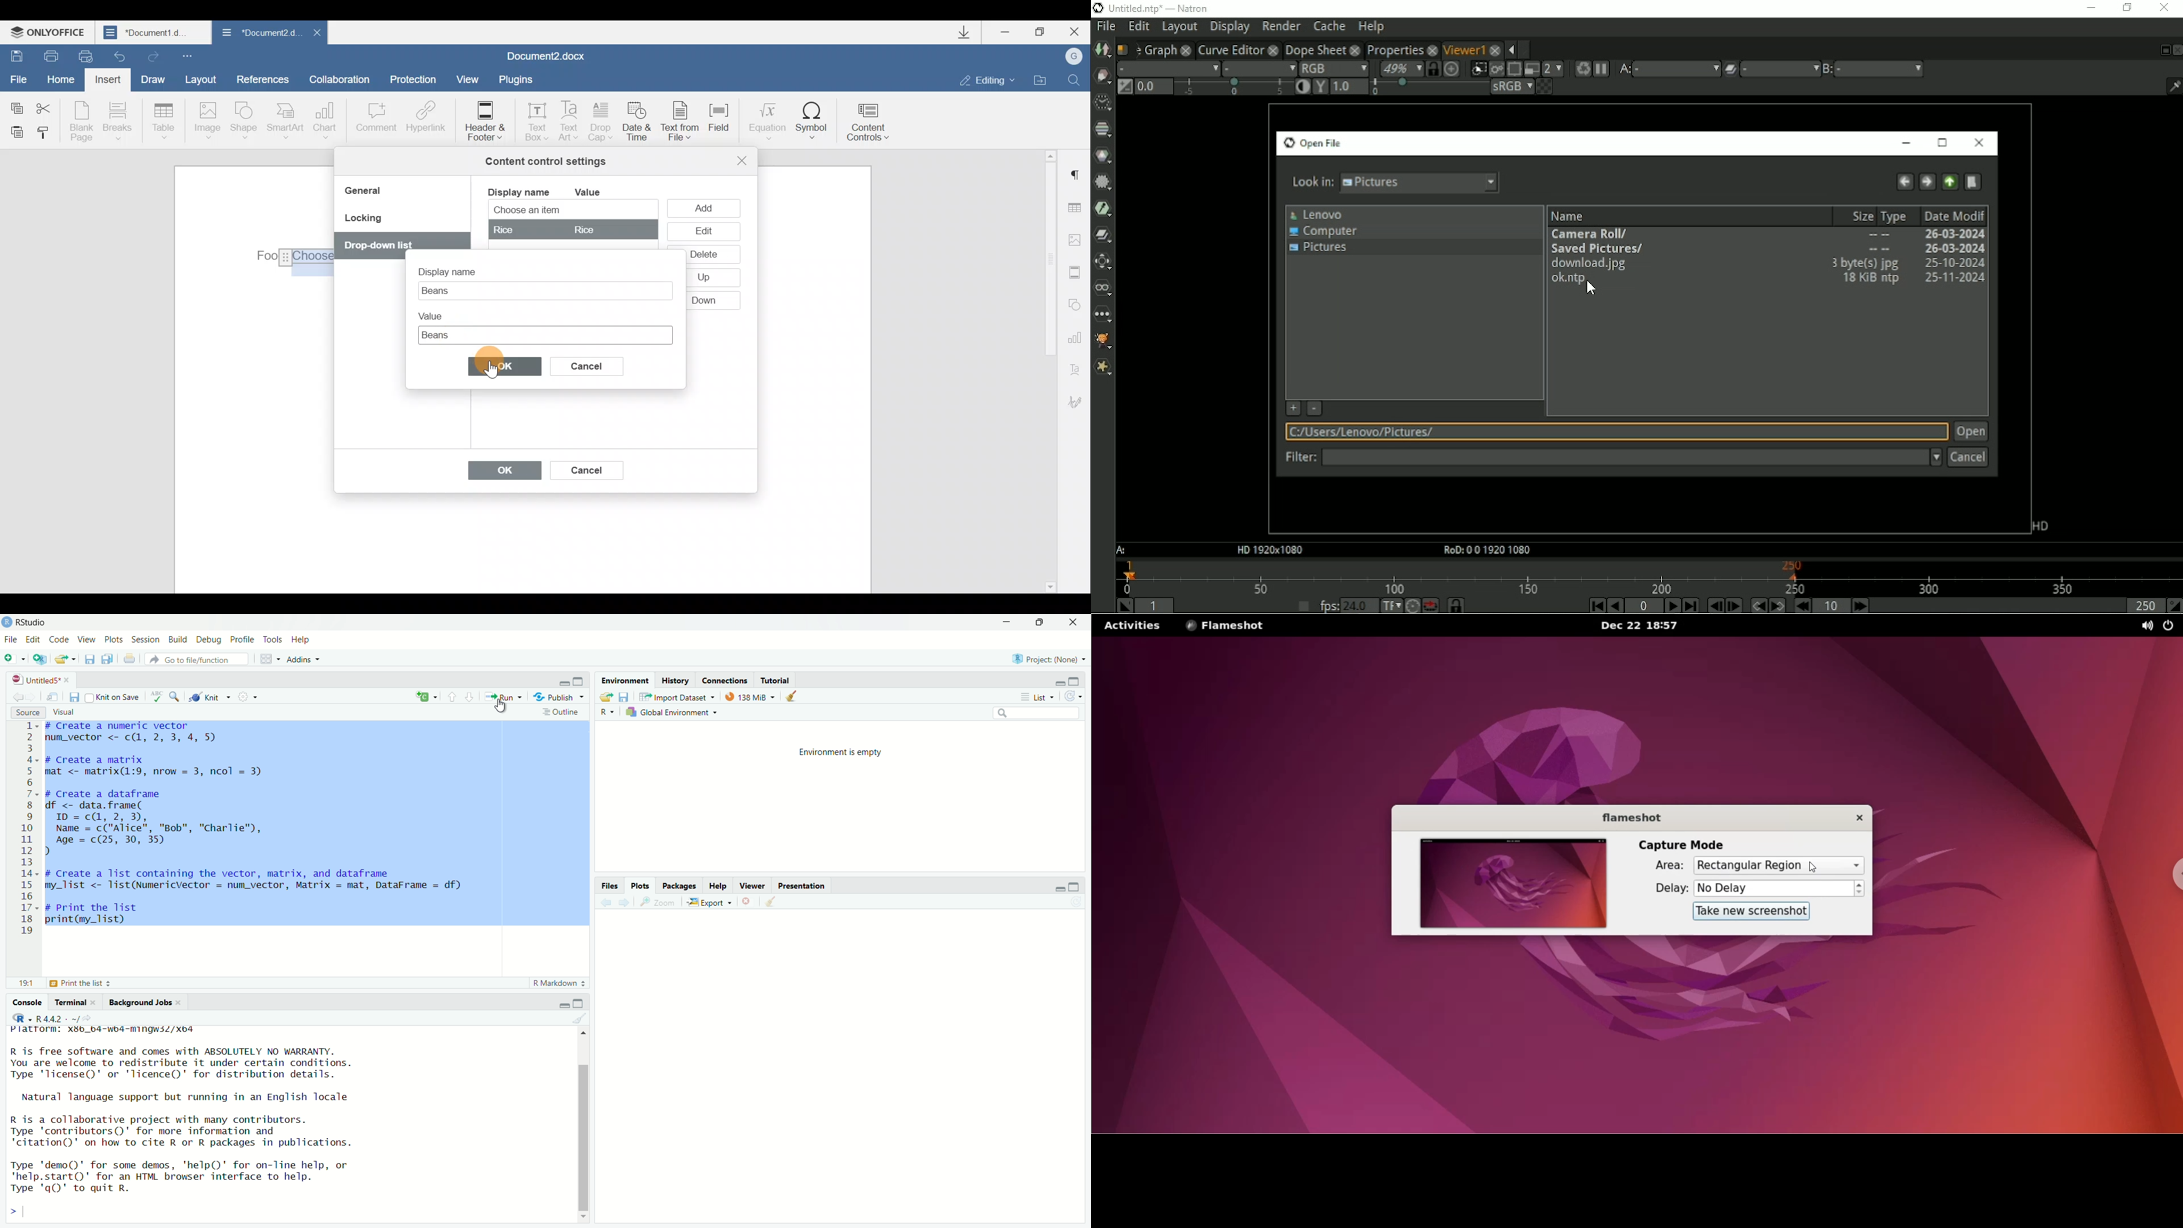 The height and width of the screenshot is (1232, 2184). Describe the element at coordinates (286, 120) in the screenshot. I see `SmartArt` at that location.